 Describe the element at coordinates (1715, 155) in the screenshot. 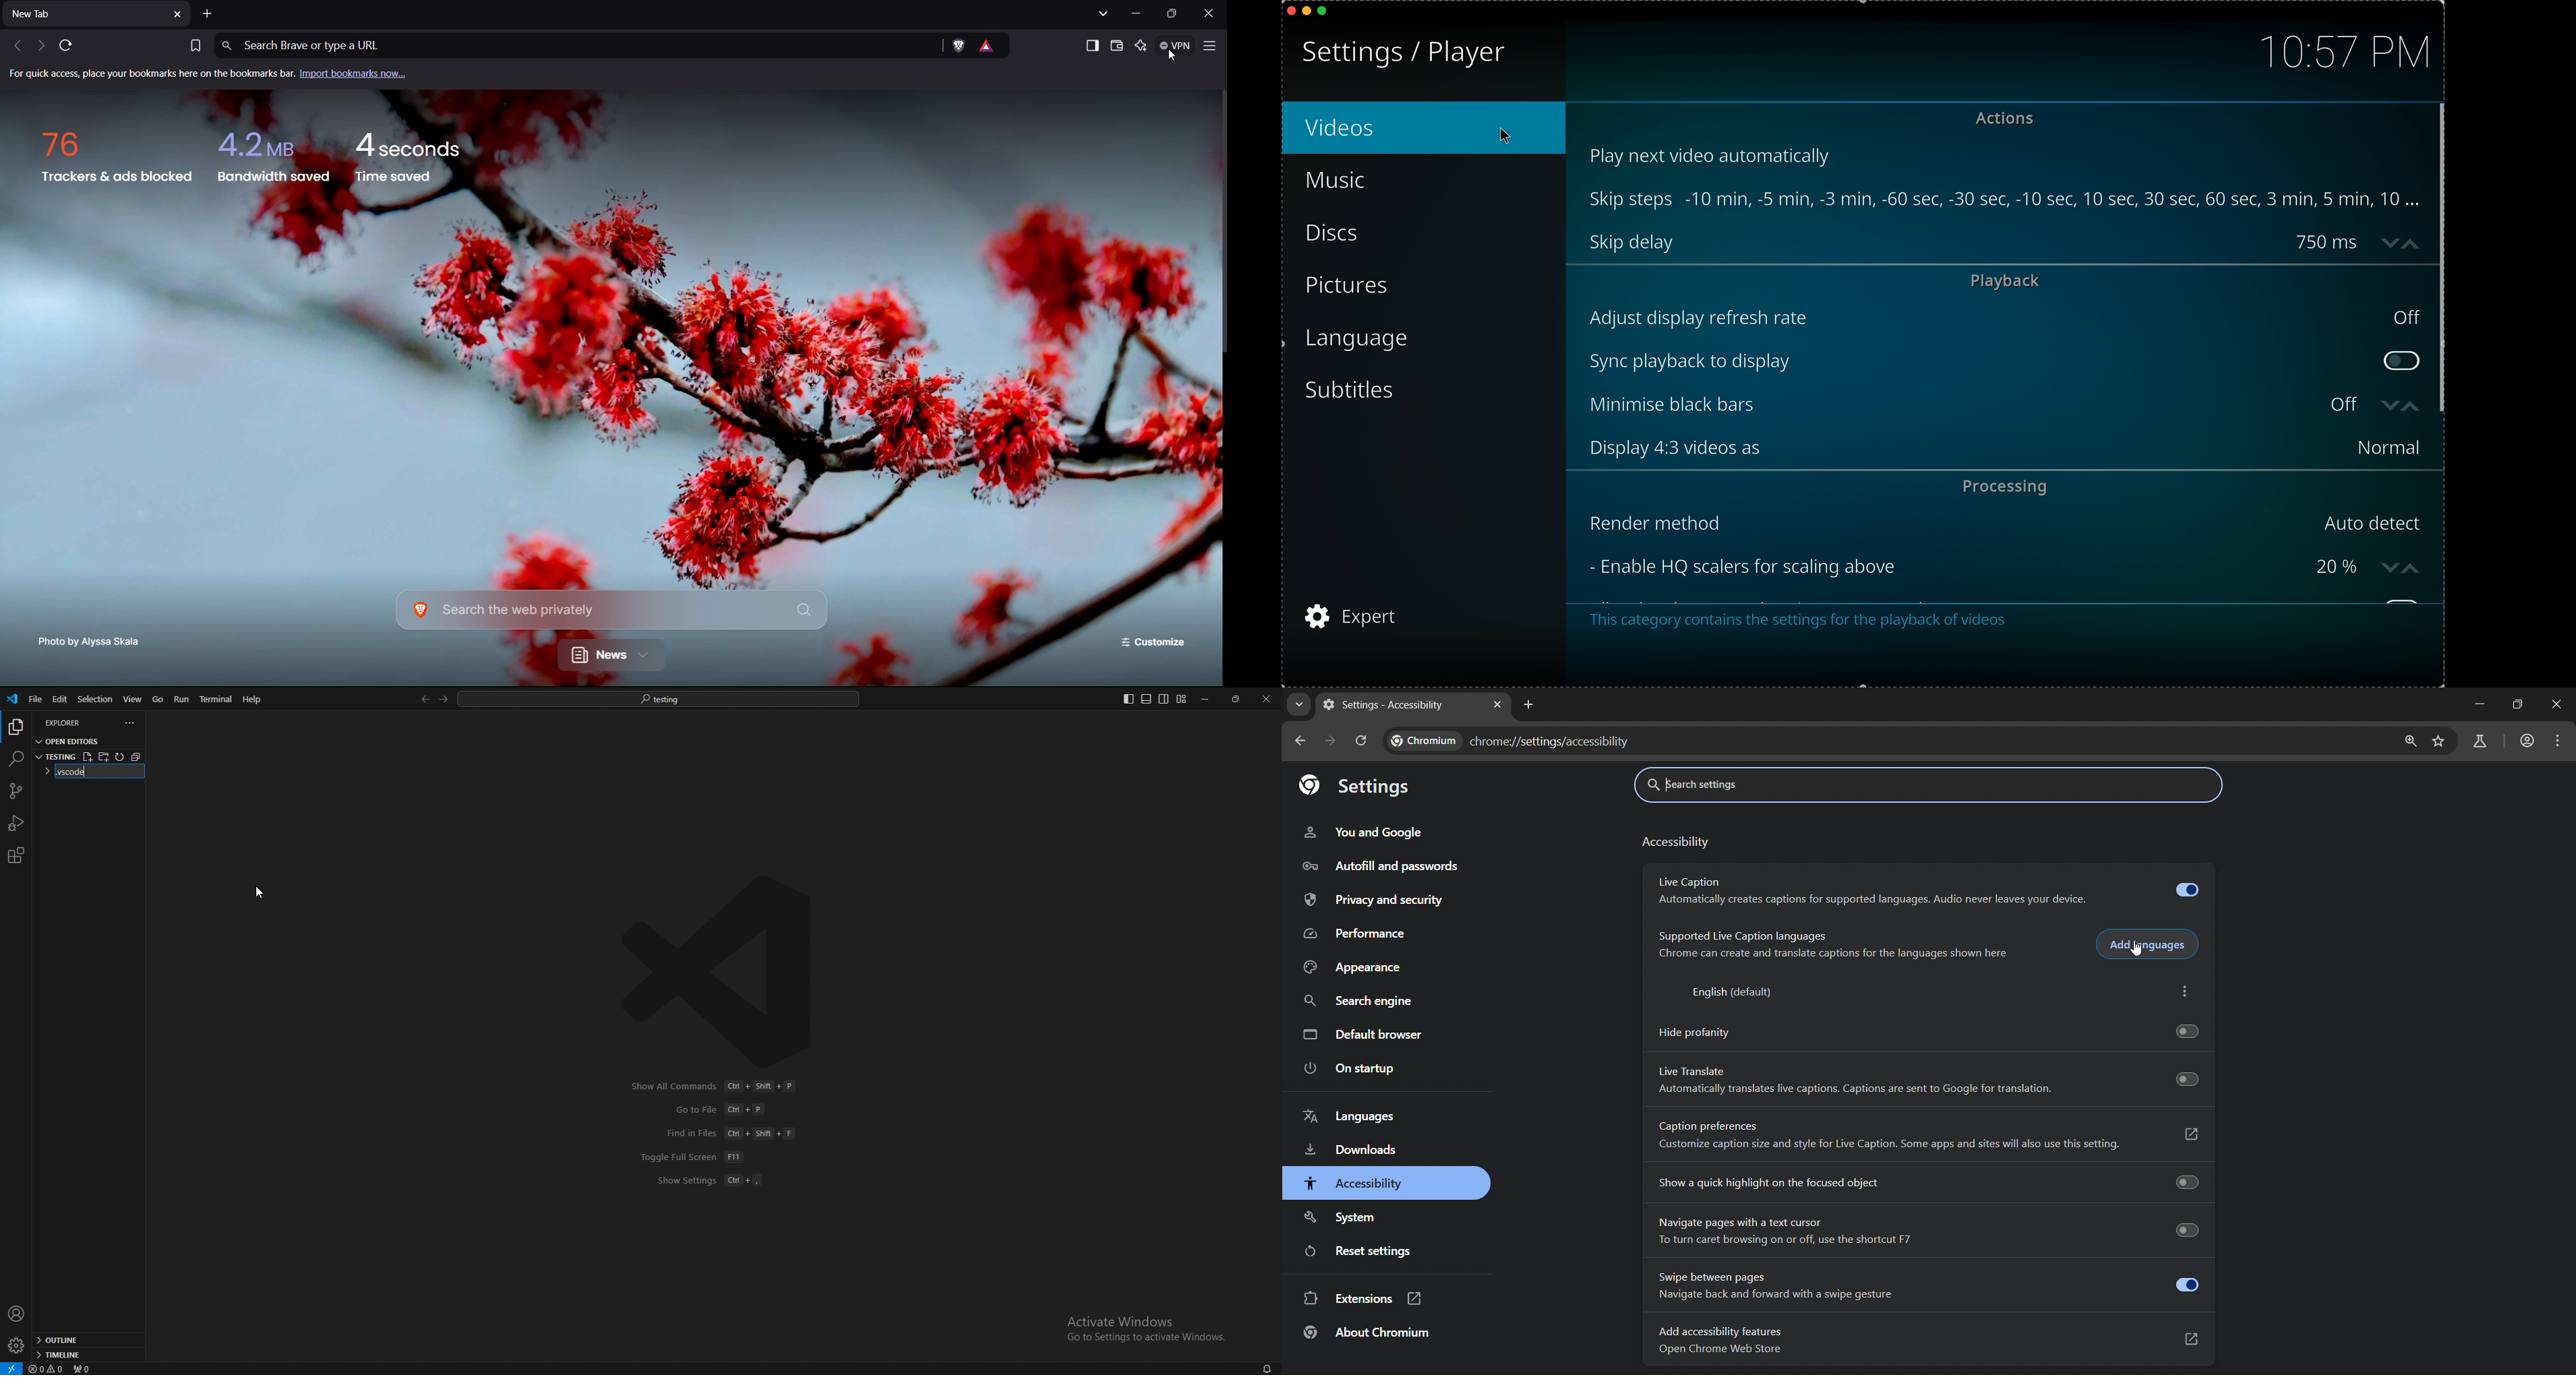

I see `play next video automatically` at that location.